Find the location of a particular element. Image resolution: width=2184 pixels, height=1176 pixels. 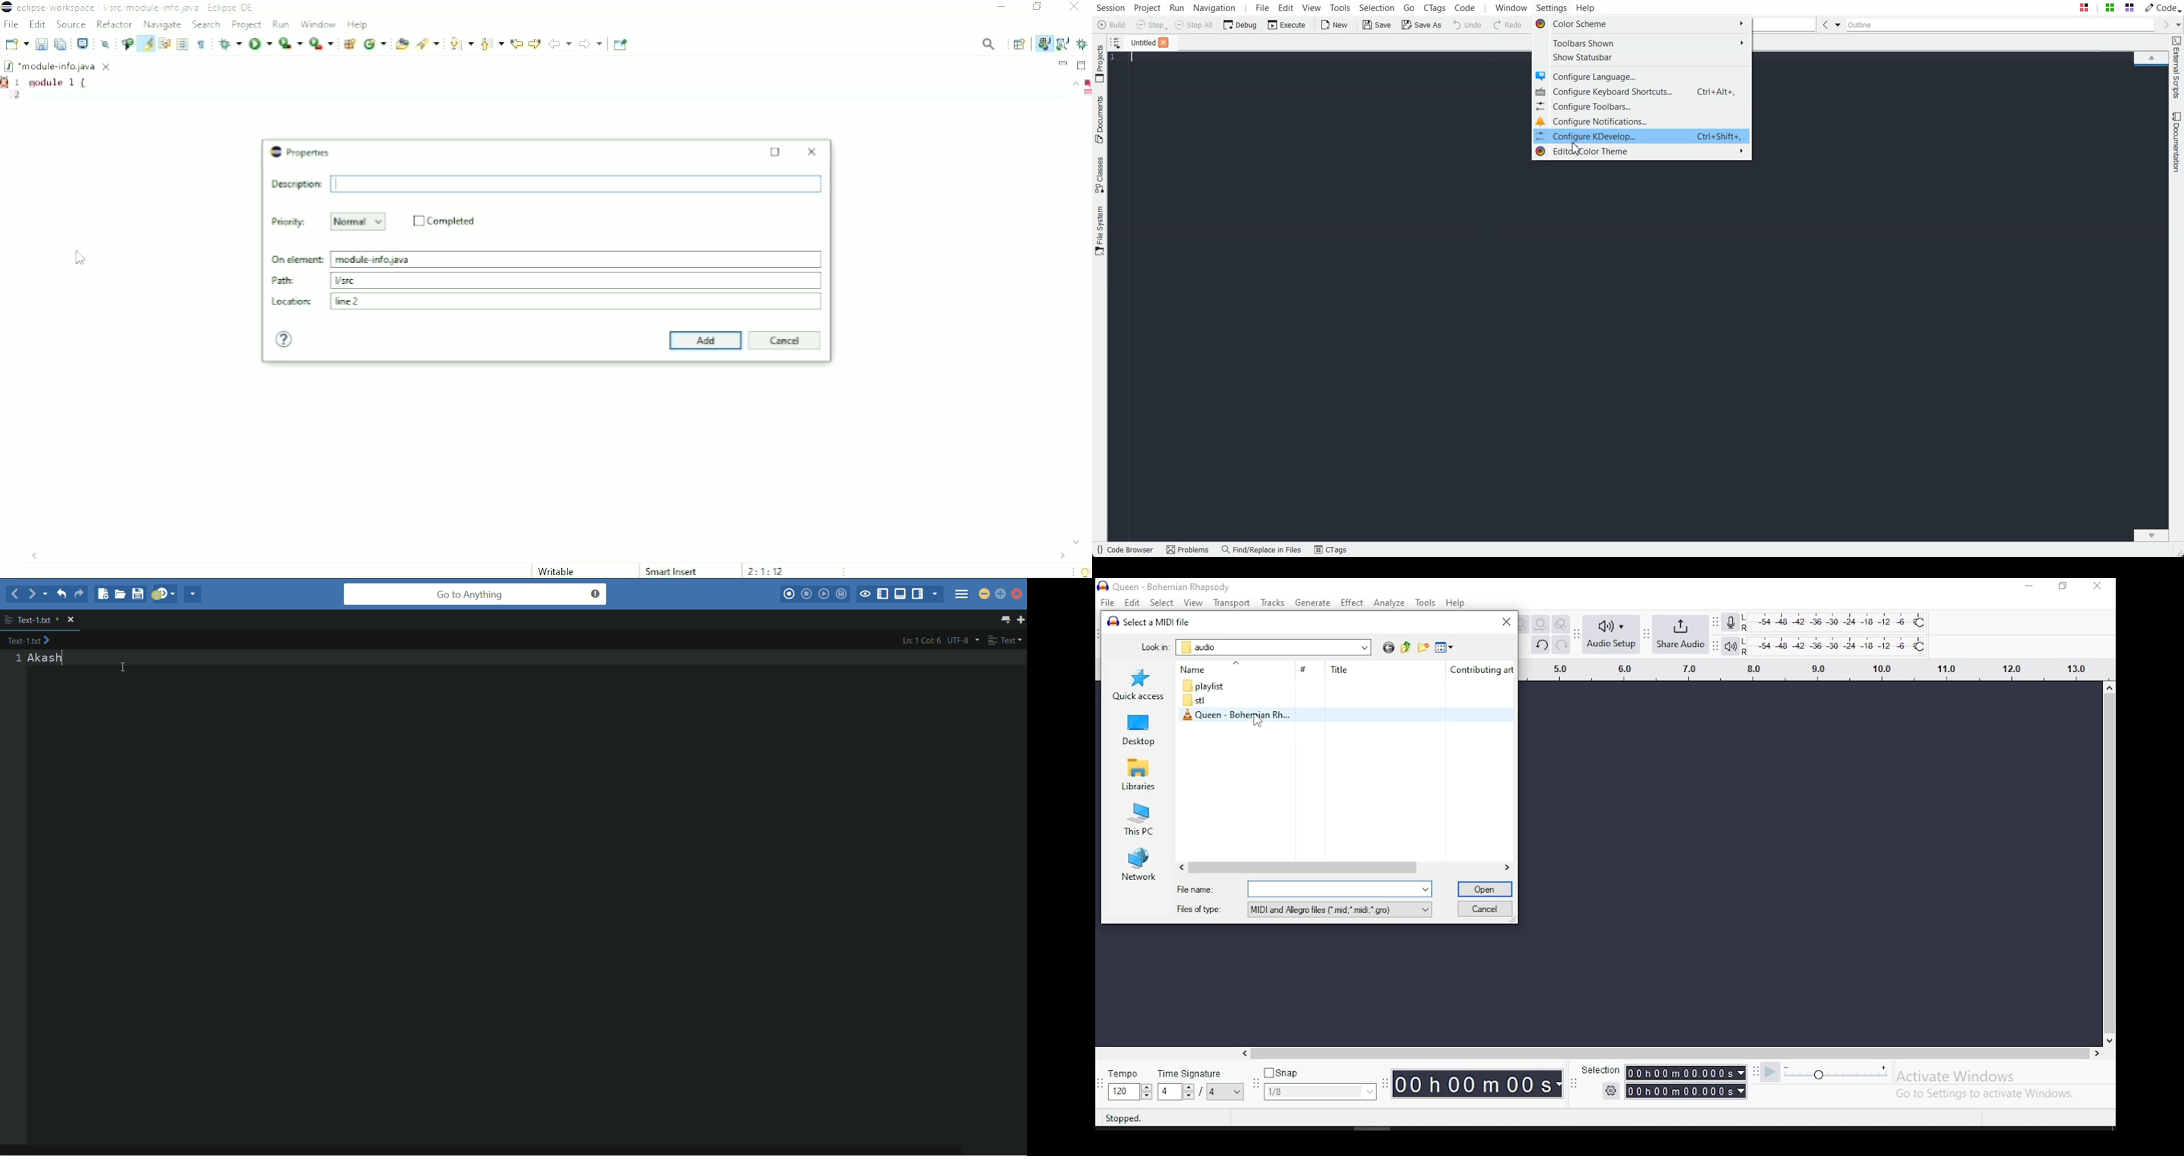

Stopped. is located at coordinates (1123, 1117).